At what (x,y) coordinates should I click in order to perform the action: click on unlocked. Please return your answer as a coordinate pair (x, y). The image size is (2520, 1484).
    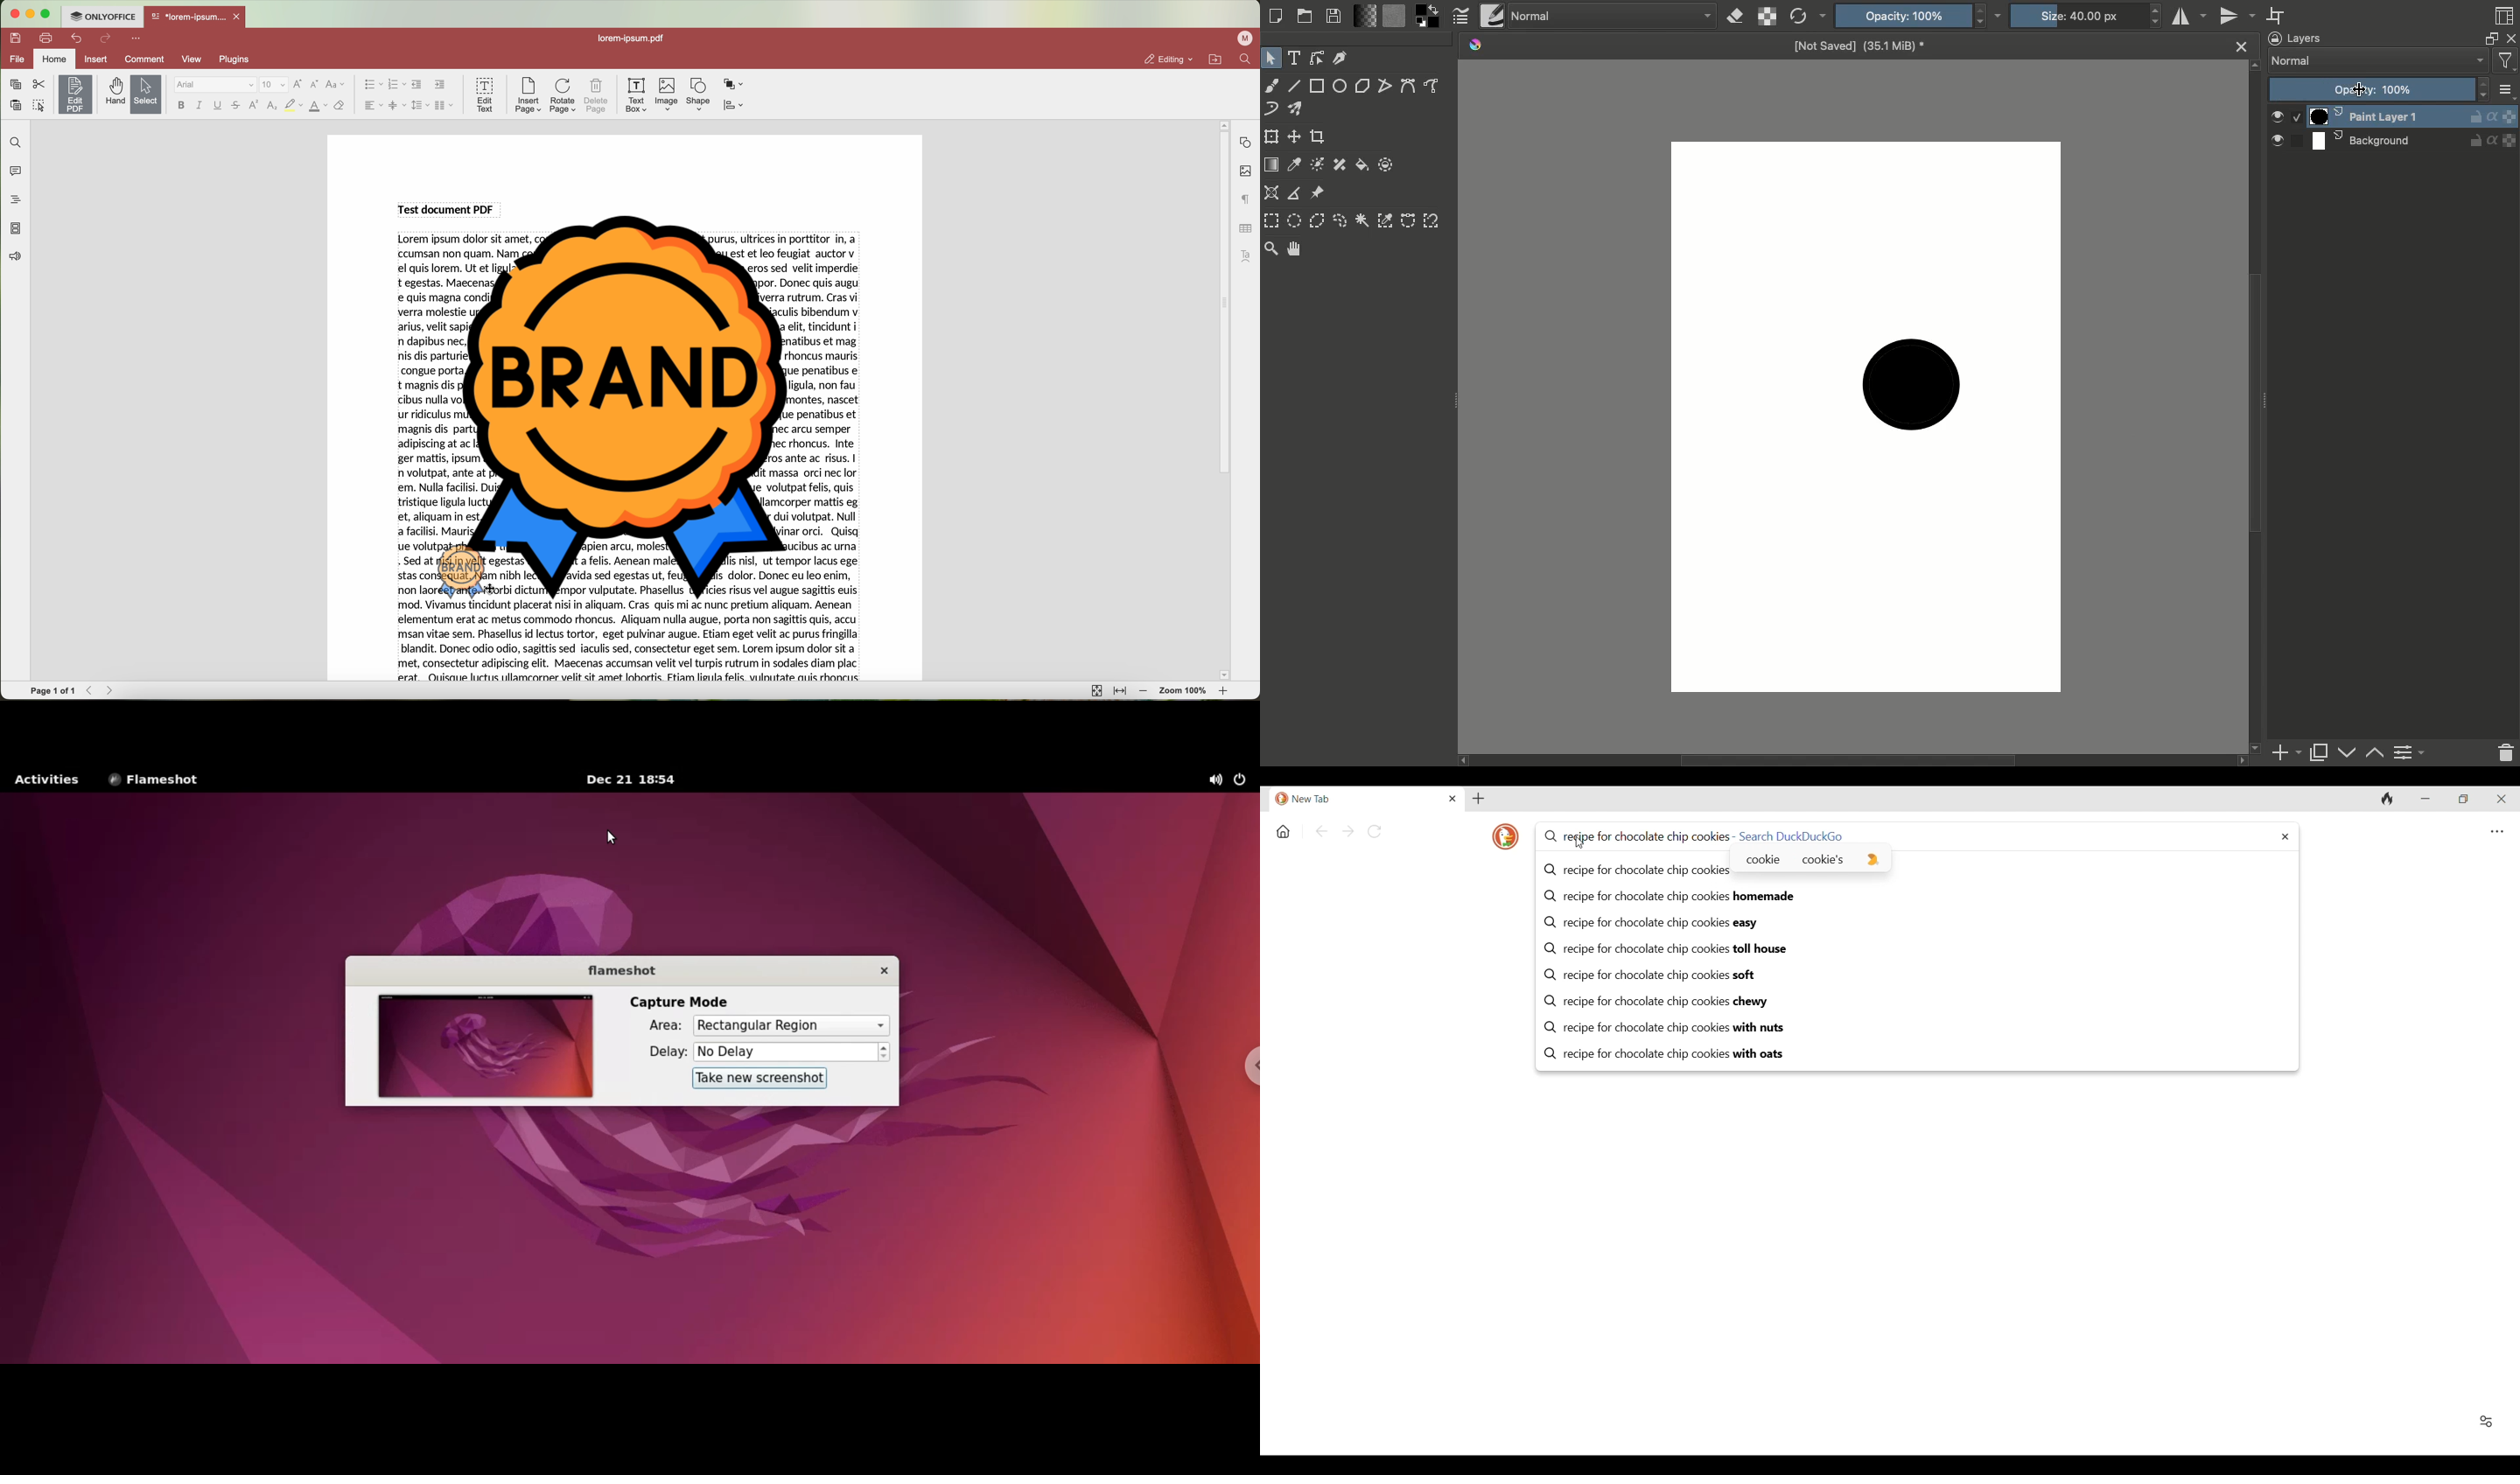
    Looking at the image, I should click on (2475, 140).